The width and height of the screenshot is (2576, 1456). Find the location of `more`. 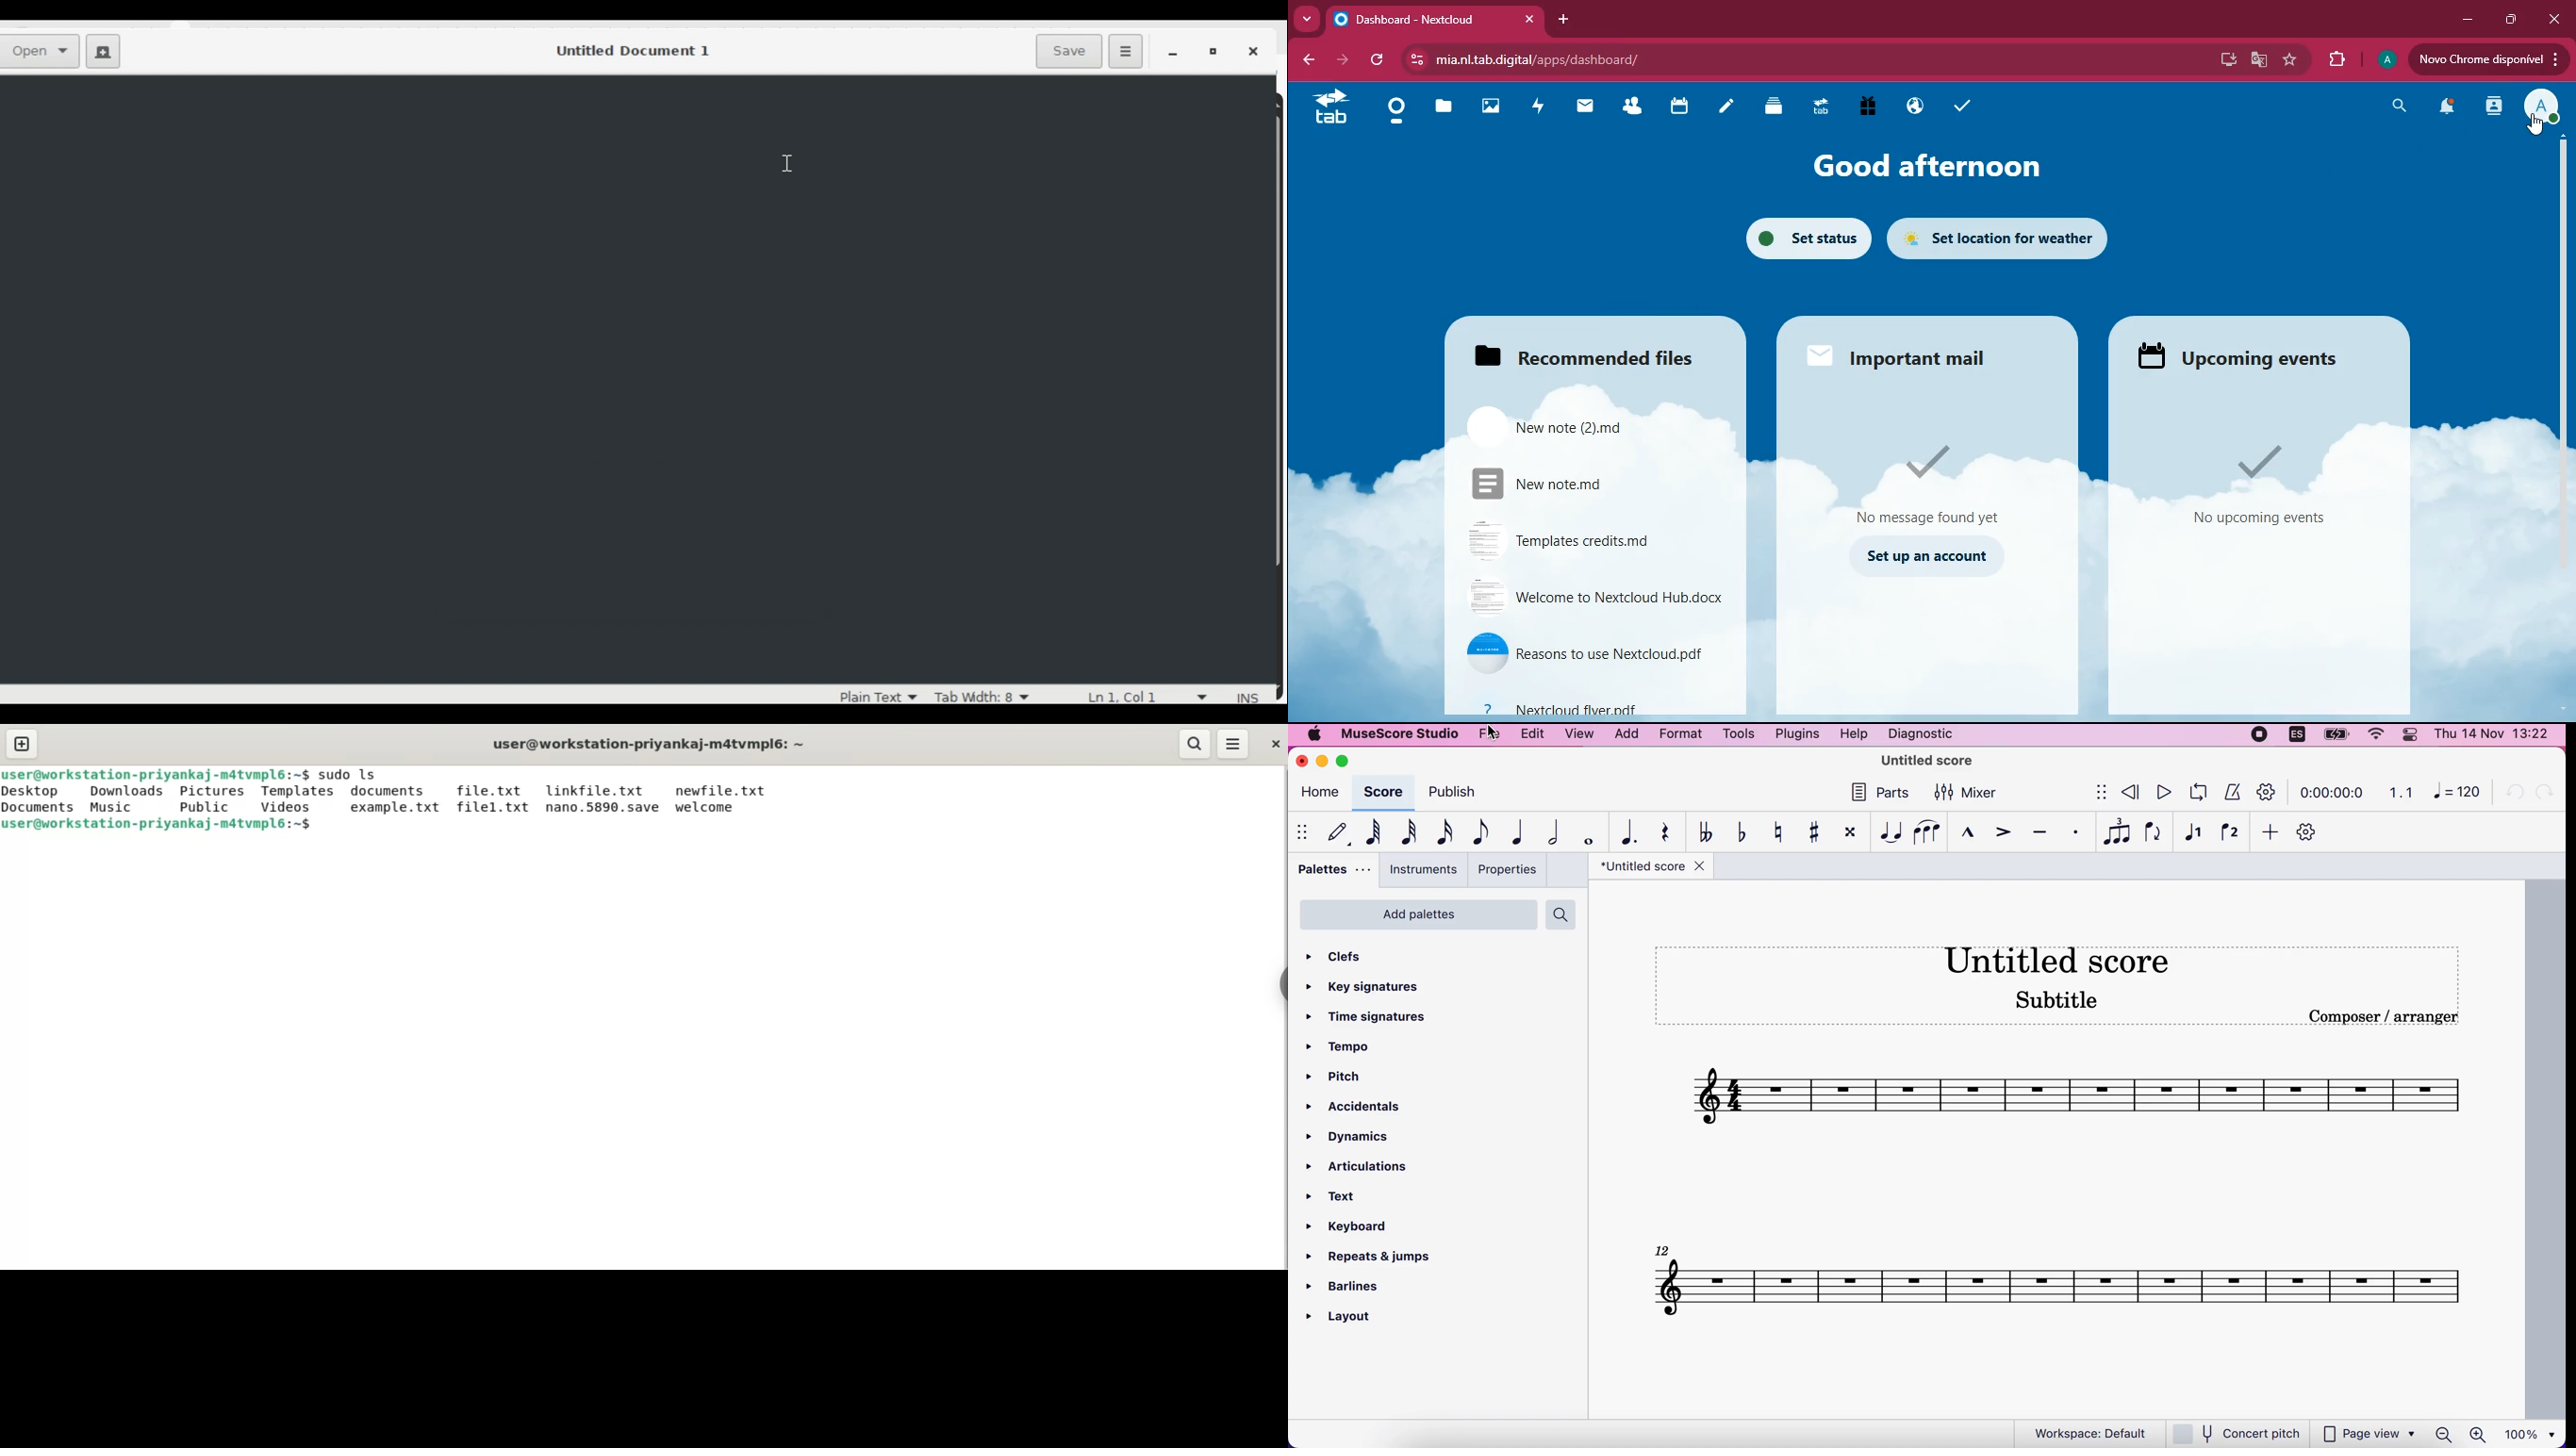

more is located at coordinates (1303, 20).